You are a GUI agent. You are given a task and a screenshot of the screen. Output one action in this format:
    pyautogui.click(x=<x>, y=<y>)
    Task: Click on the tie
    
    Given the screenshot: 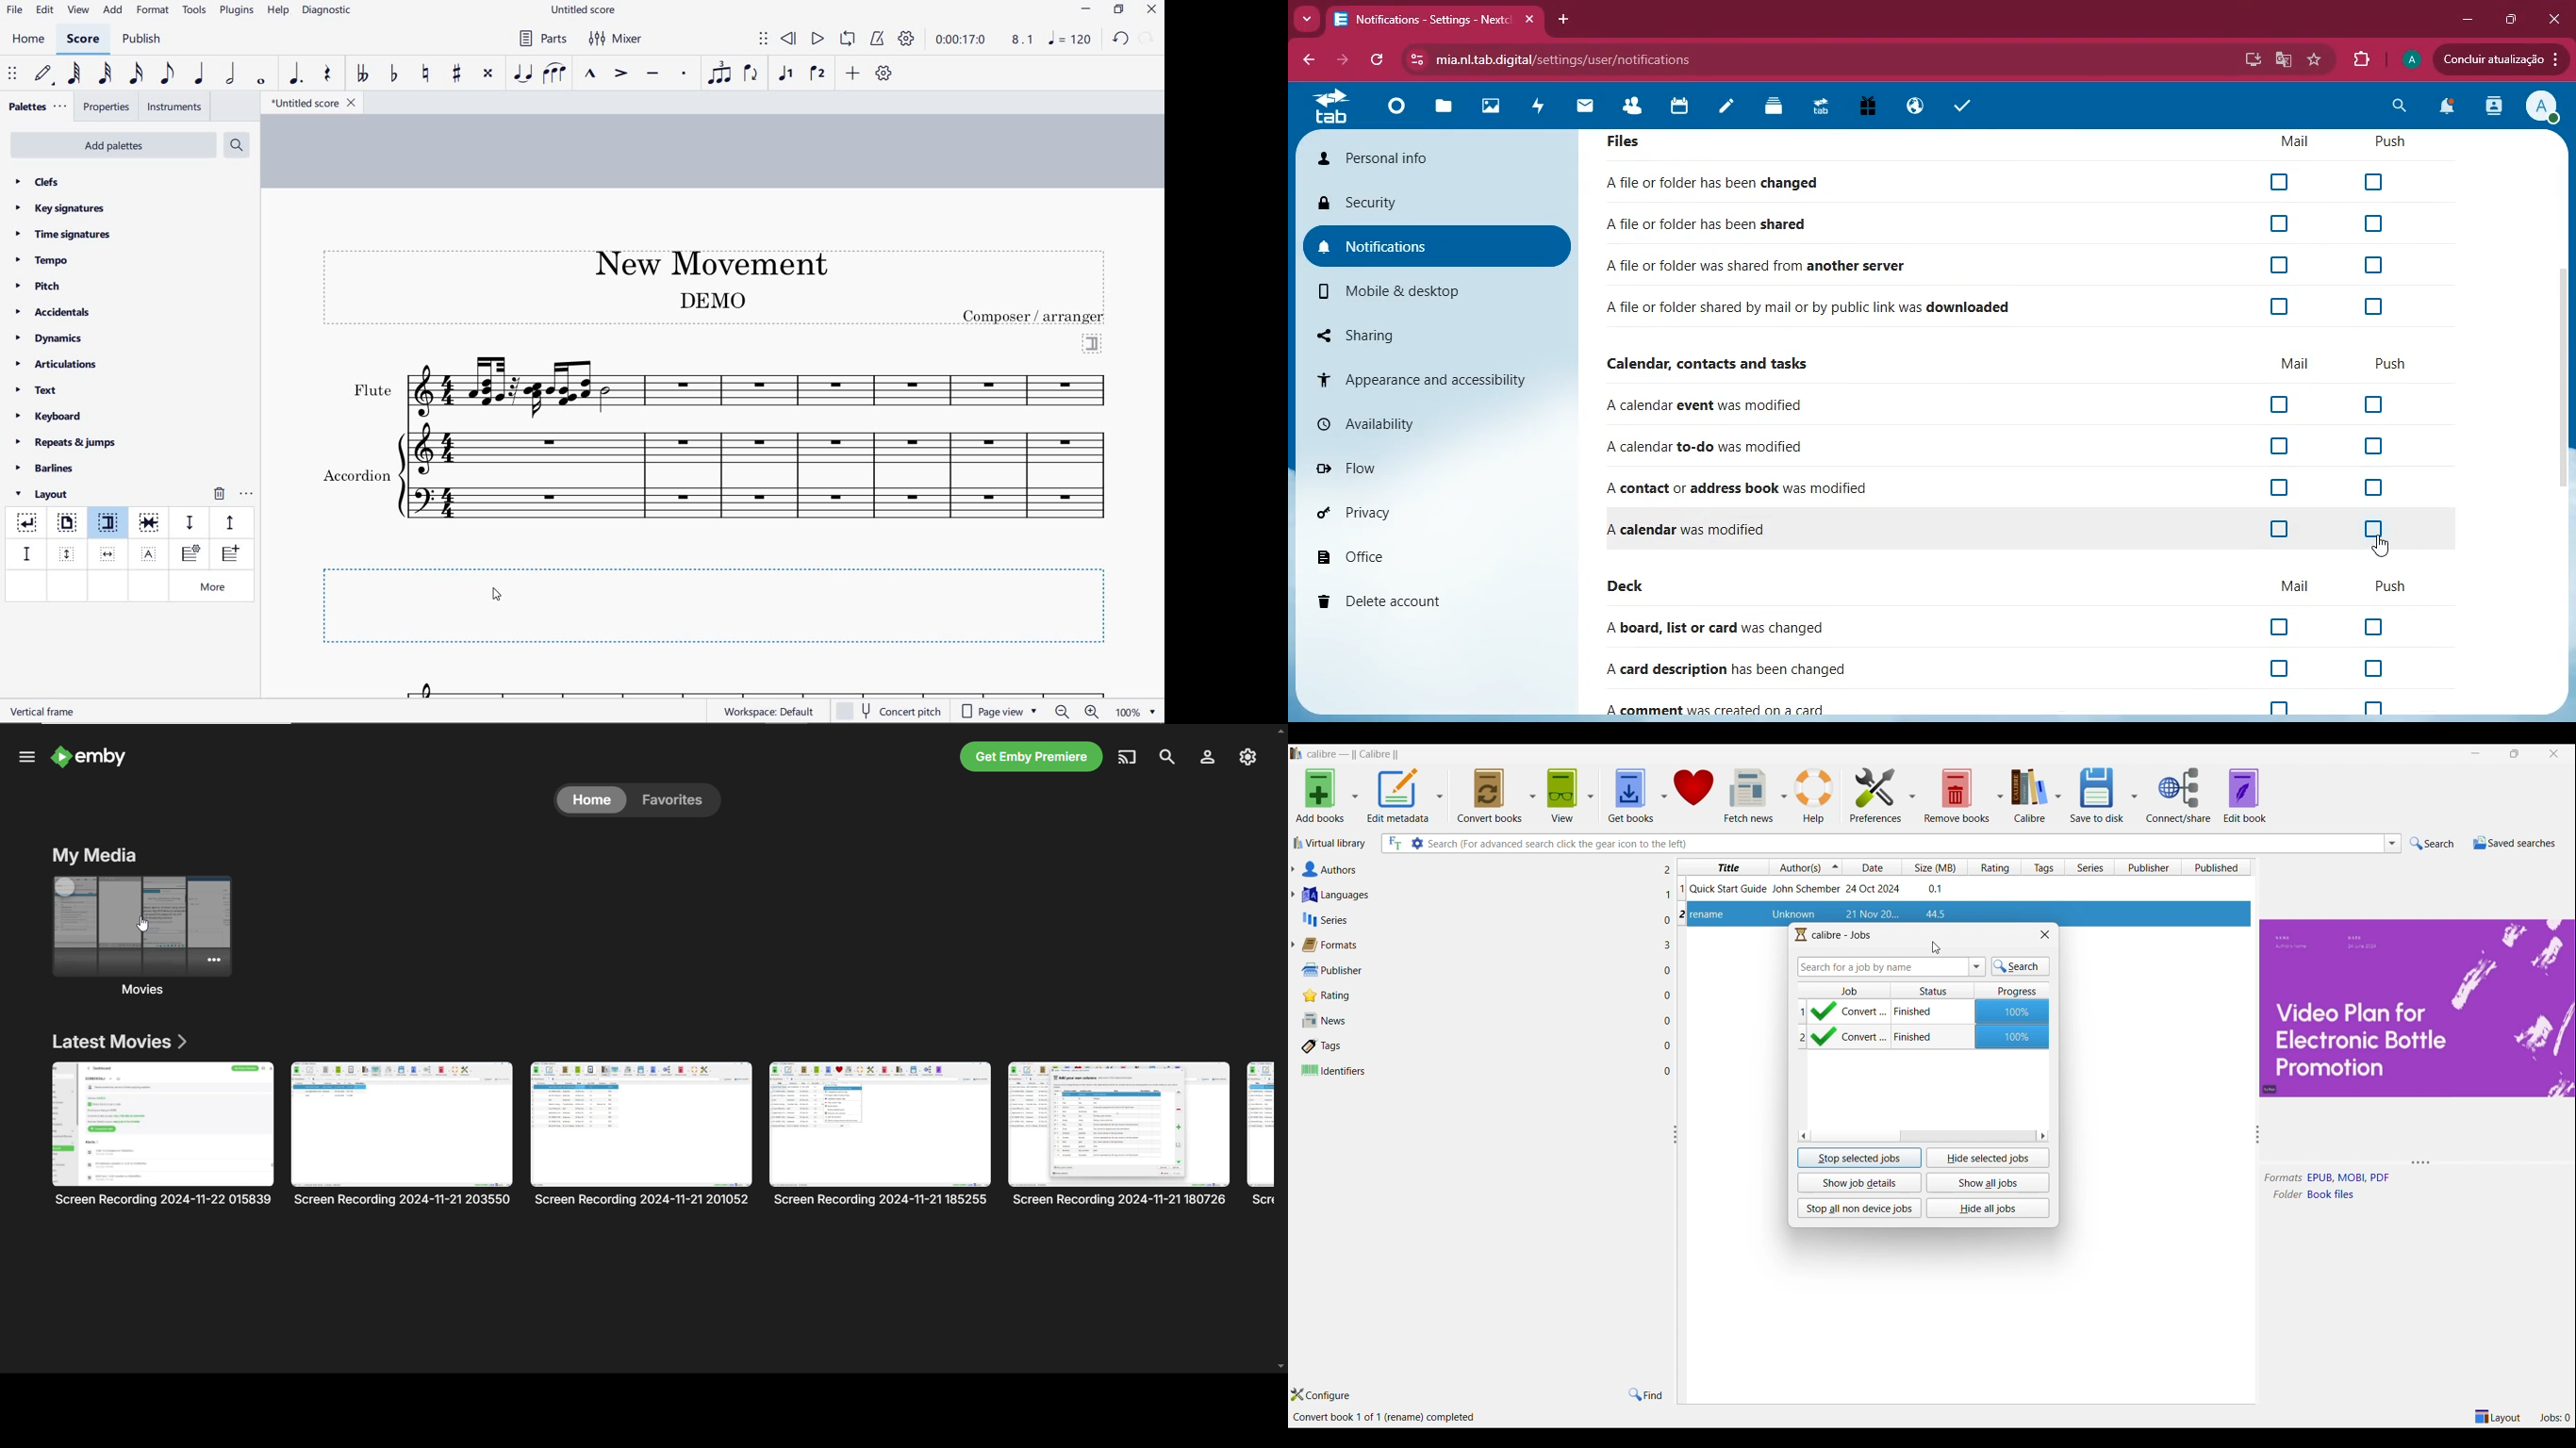 What is the action you would take?
    pyautogui.click(x=524, y=74)
    